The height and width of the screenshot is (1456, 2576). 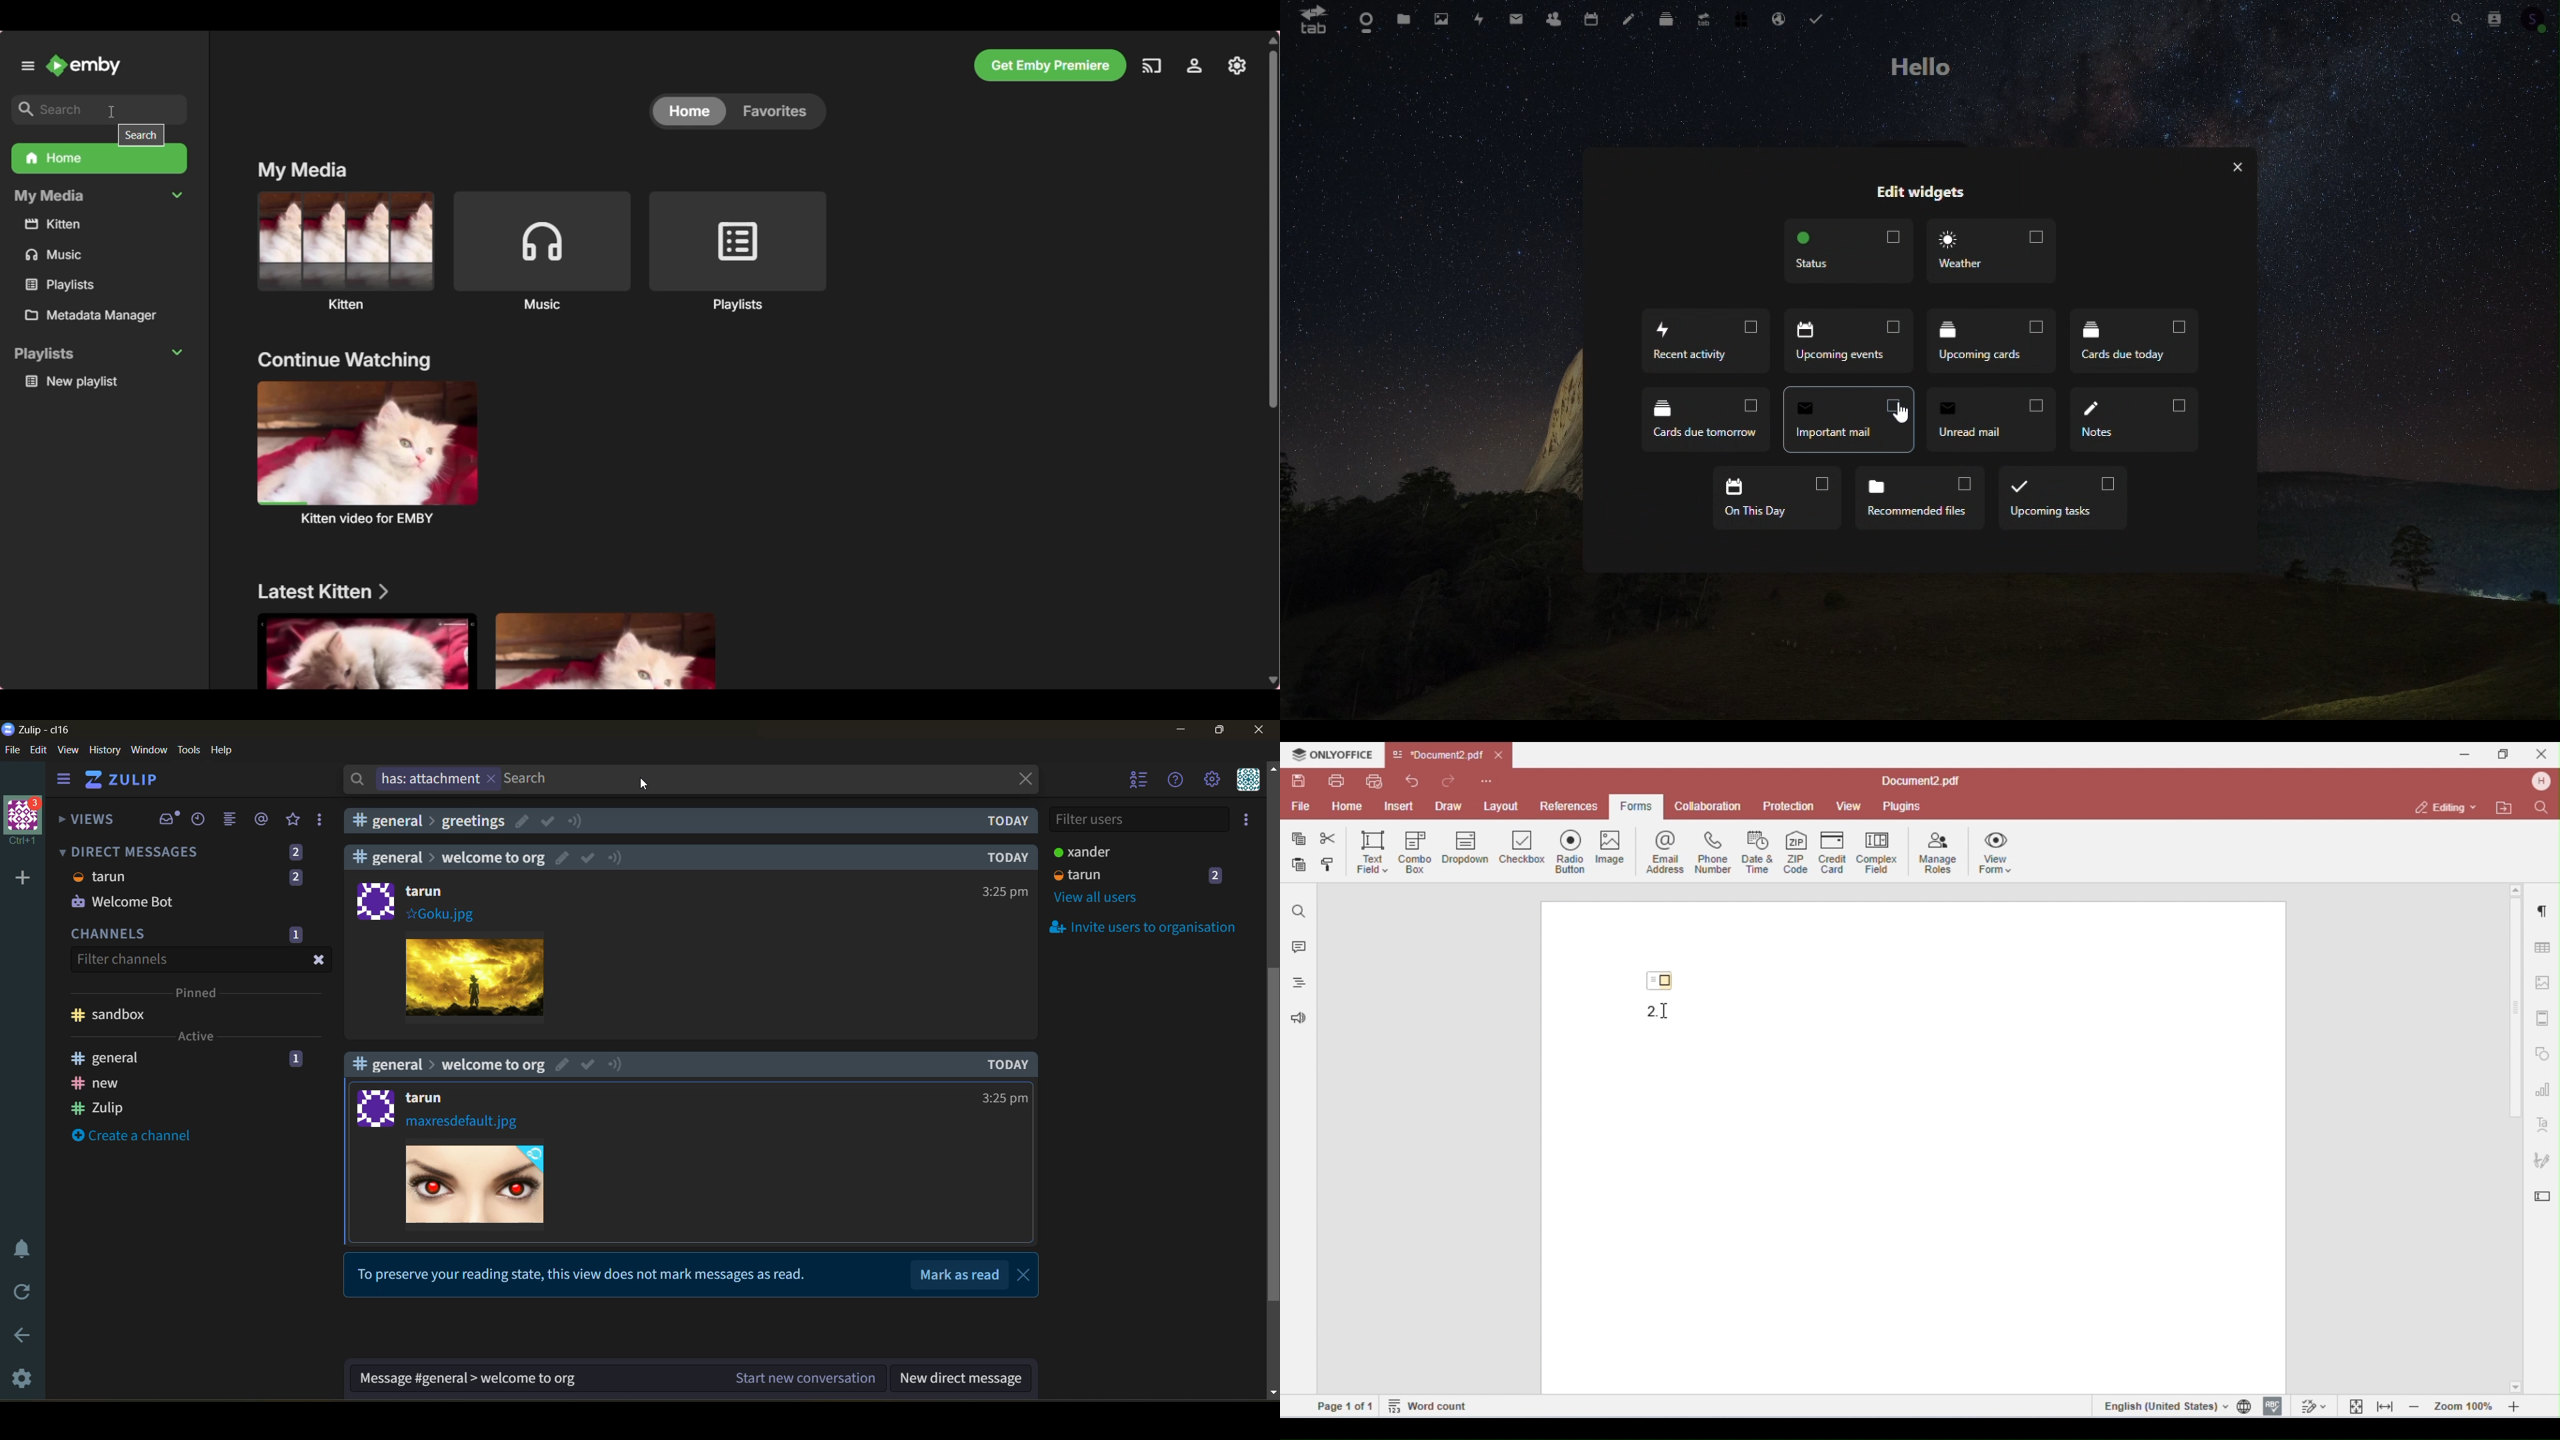 I want to click on # general > welcome to org, so click(x=448, y=1064).